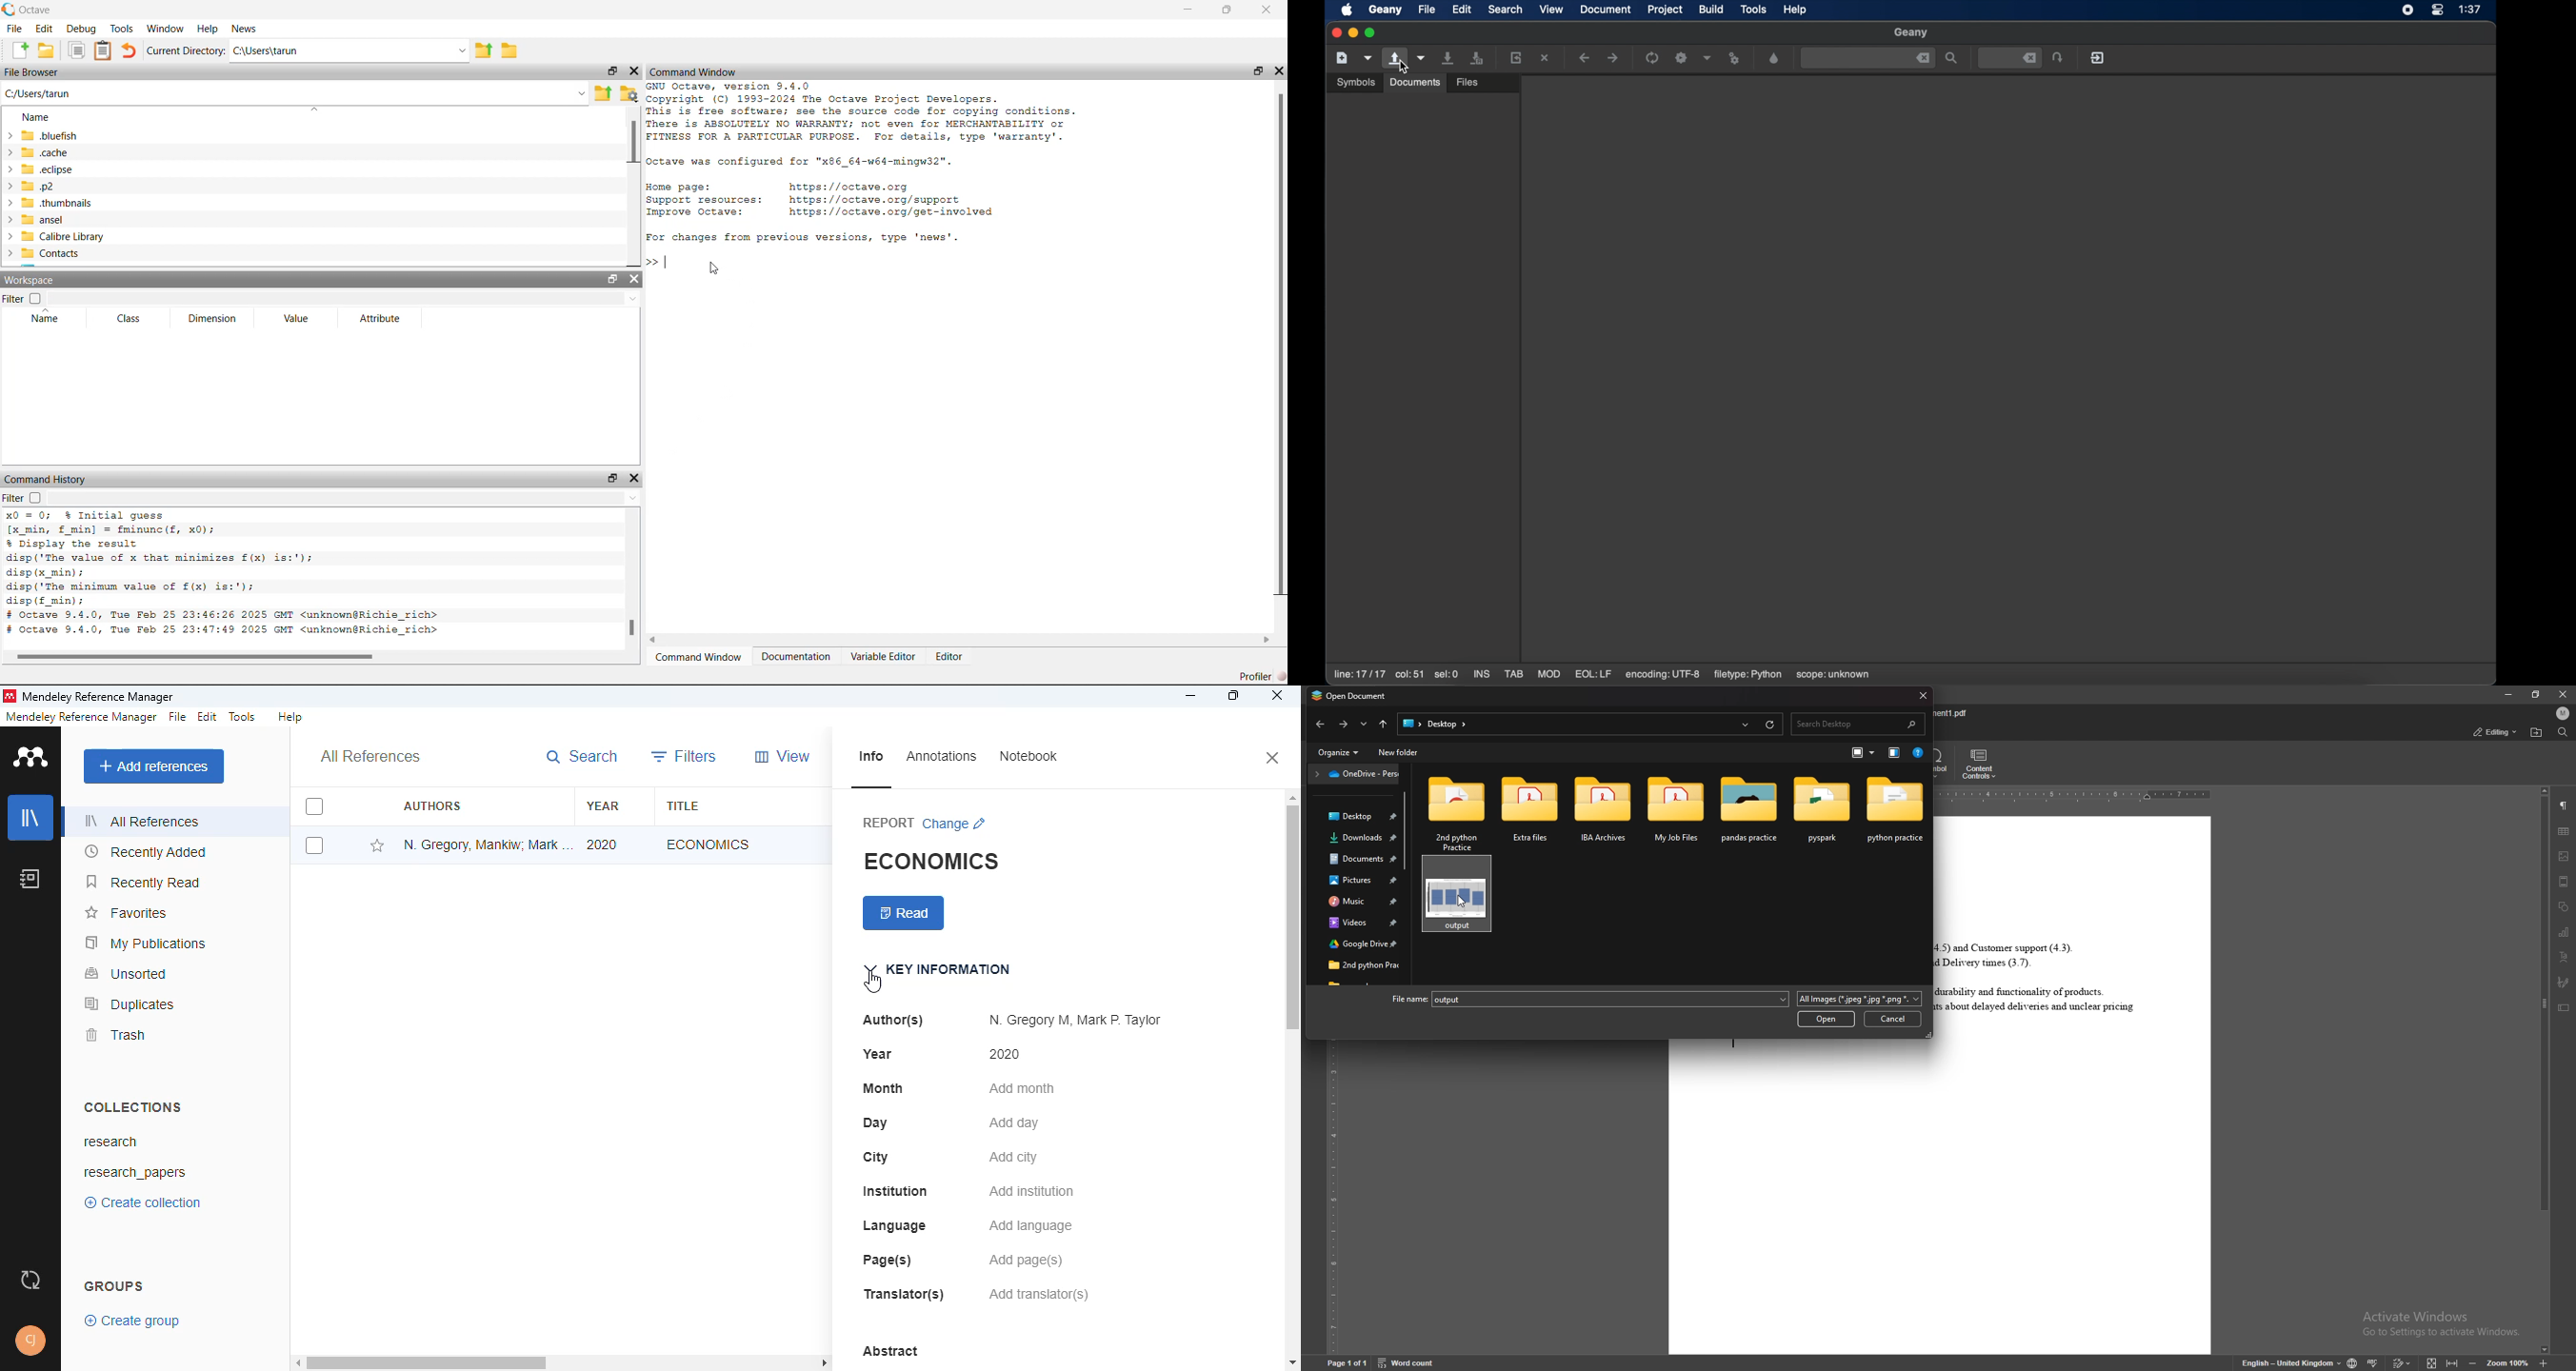 This screenshot has width=2576, height=1372. Describe the element at coordinates (80, 29) in the screenshot. I see `Debug` at that location.